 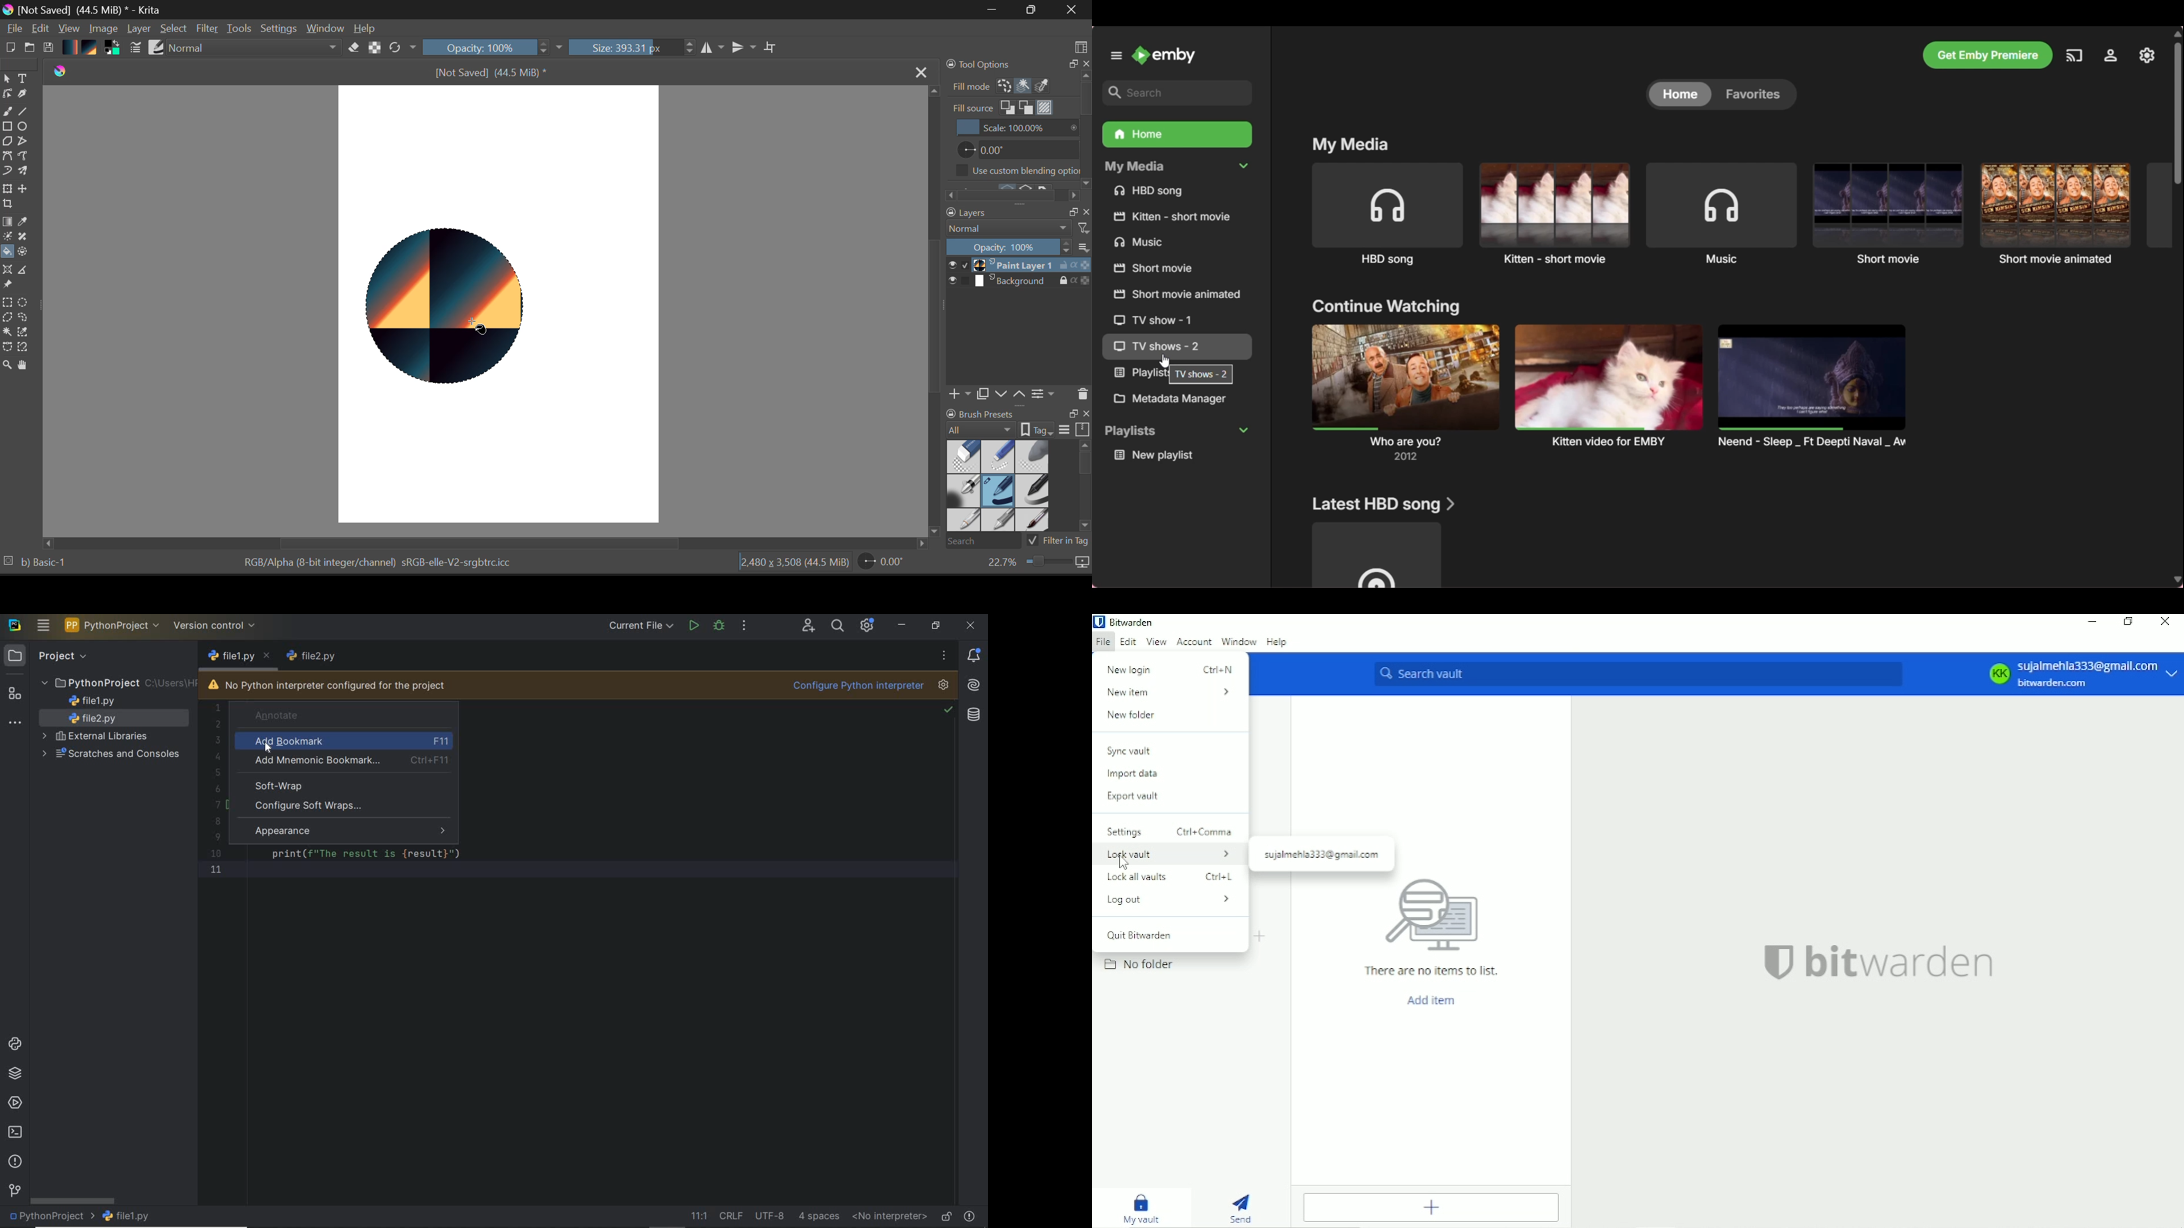 What do you see at coordinates (7, 238) in the screenshot?
I see `Colorize Mask Tool` at bounding box center [7, 238].